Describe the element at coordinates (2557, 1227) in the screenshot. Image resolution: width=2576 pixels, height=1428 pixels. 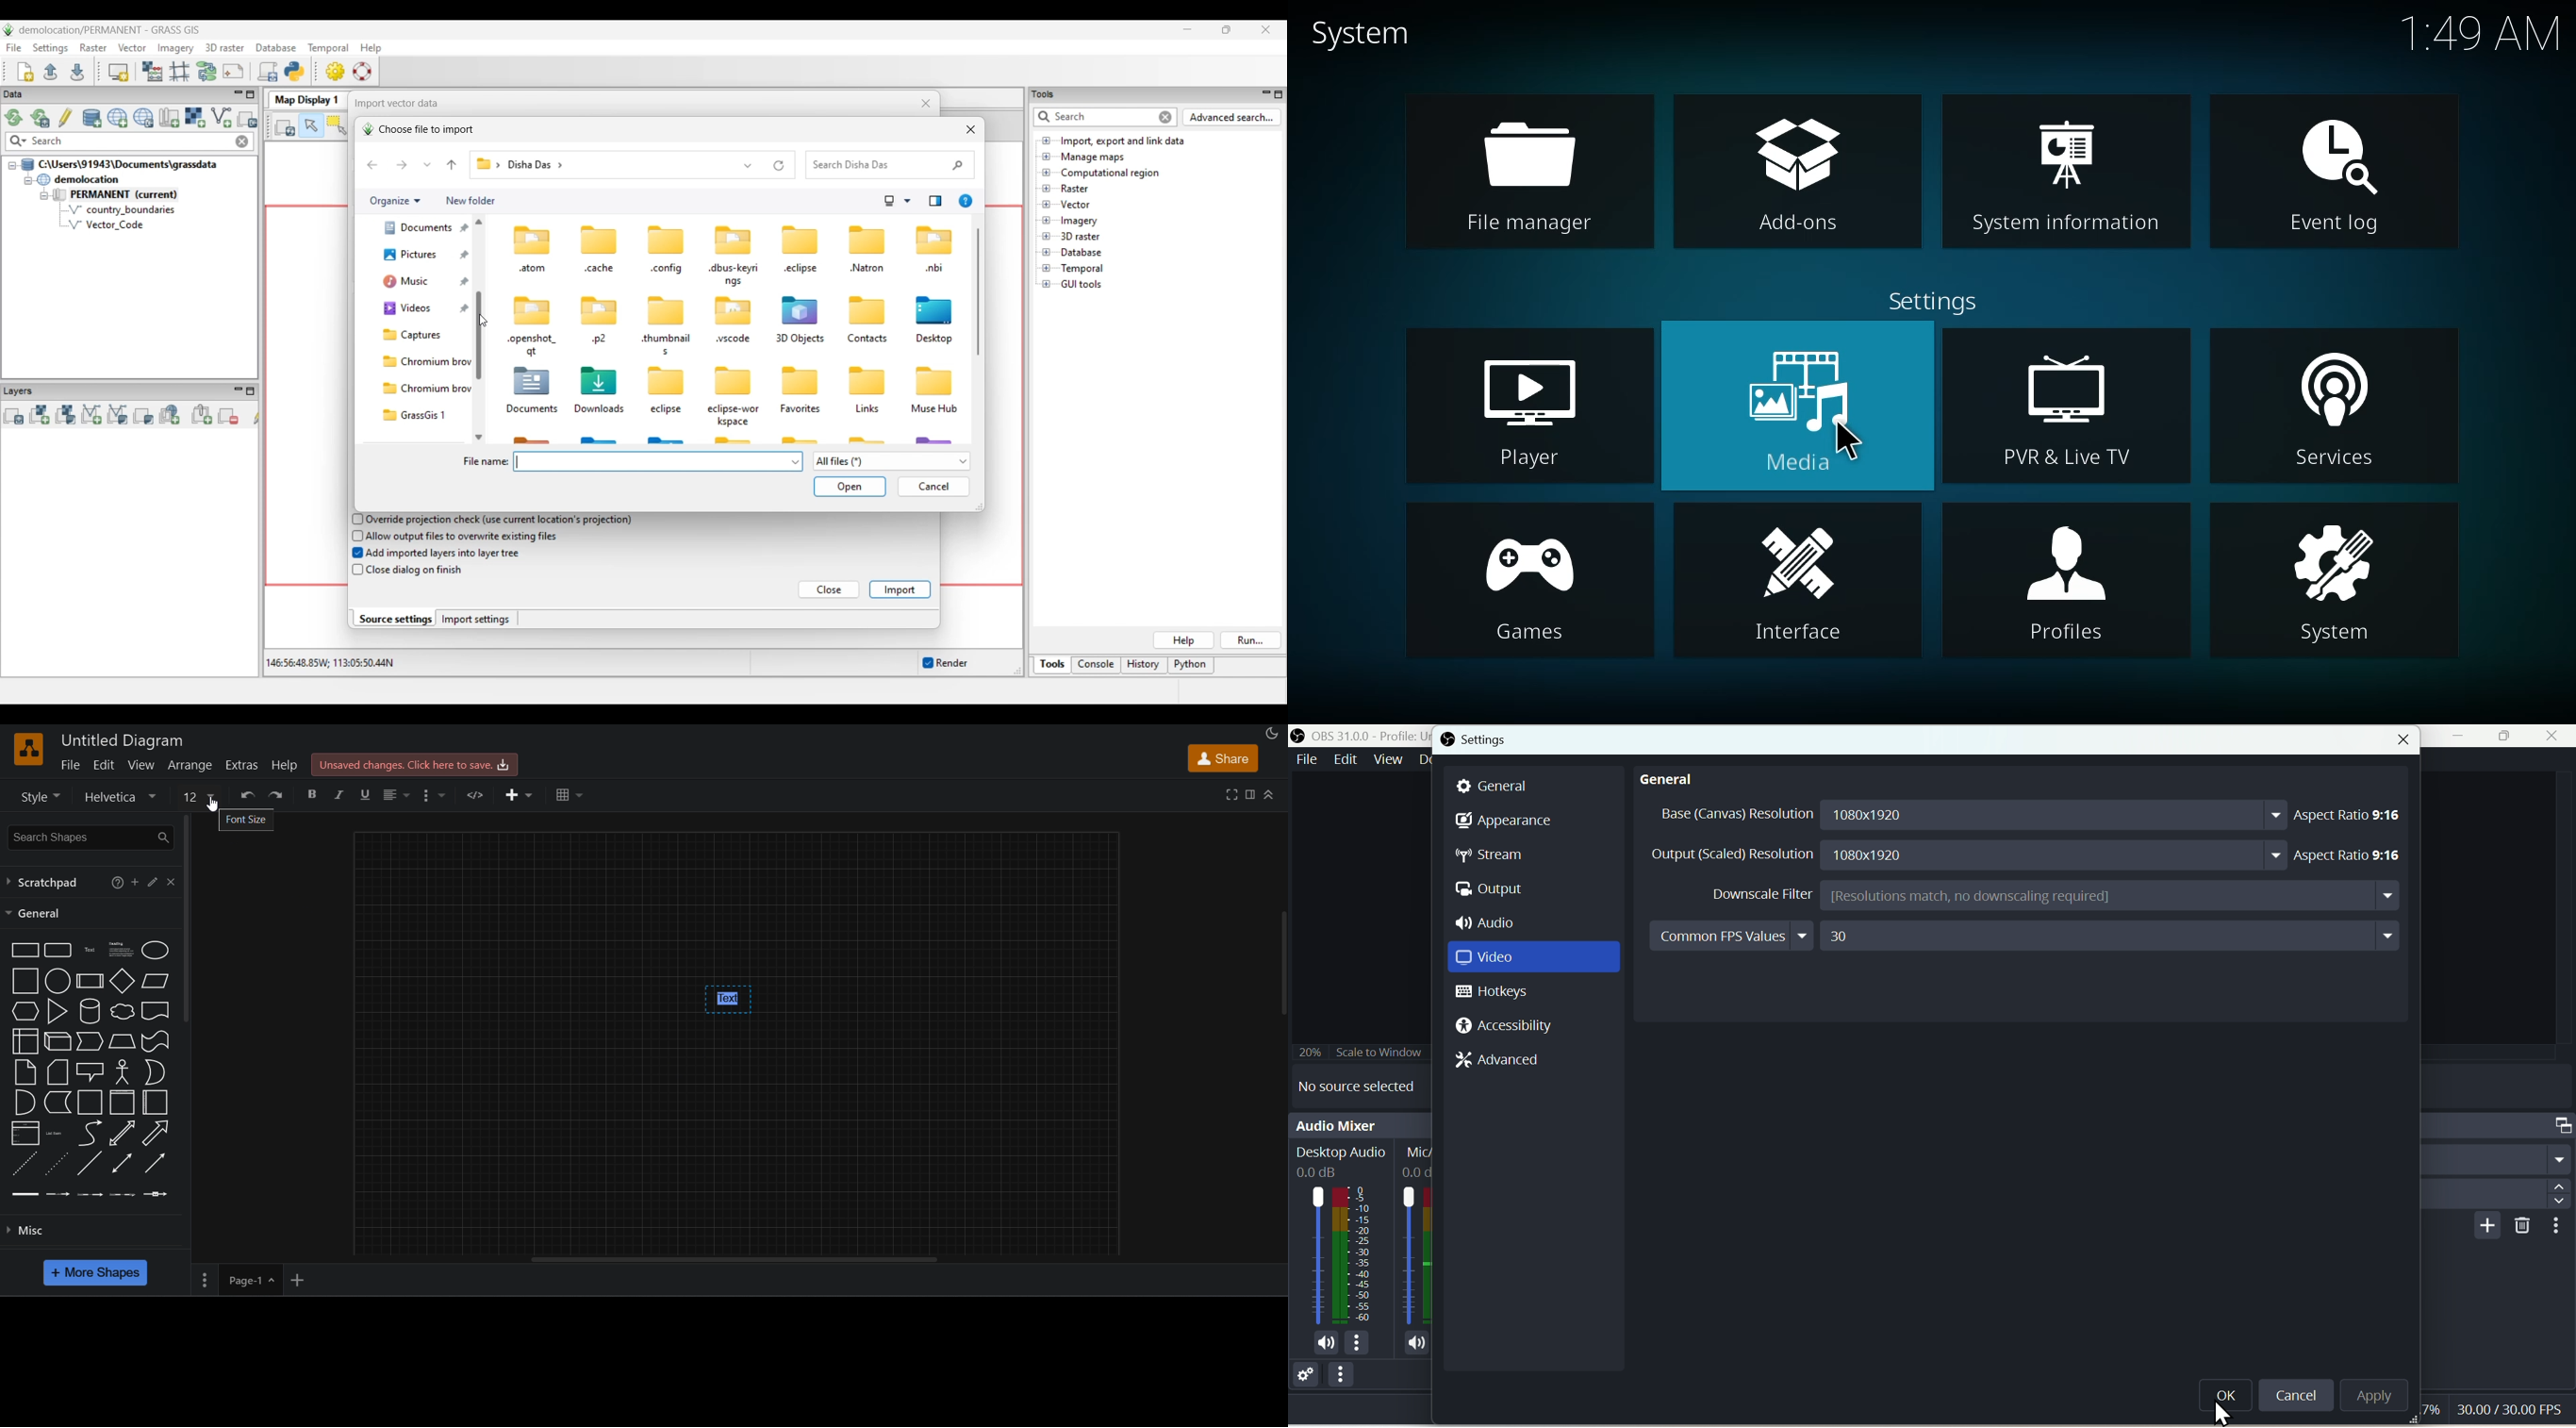
I see `` at that location.